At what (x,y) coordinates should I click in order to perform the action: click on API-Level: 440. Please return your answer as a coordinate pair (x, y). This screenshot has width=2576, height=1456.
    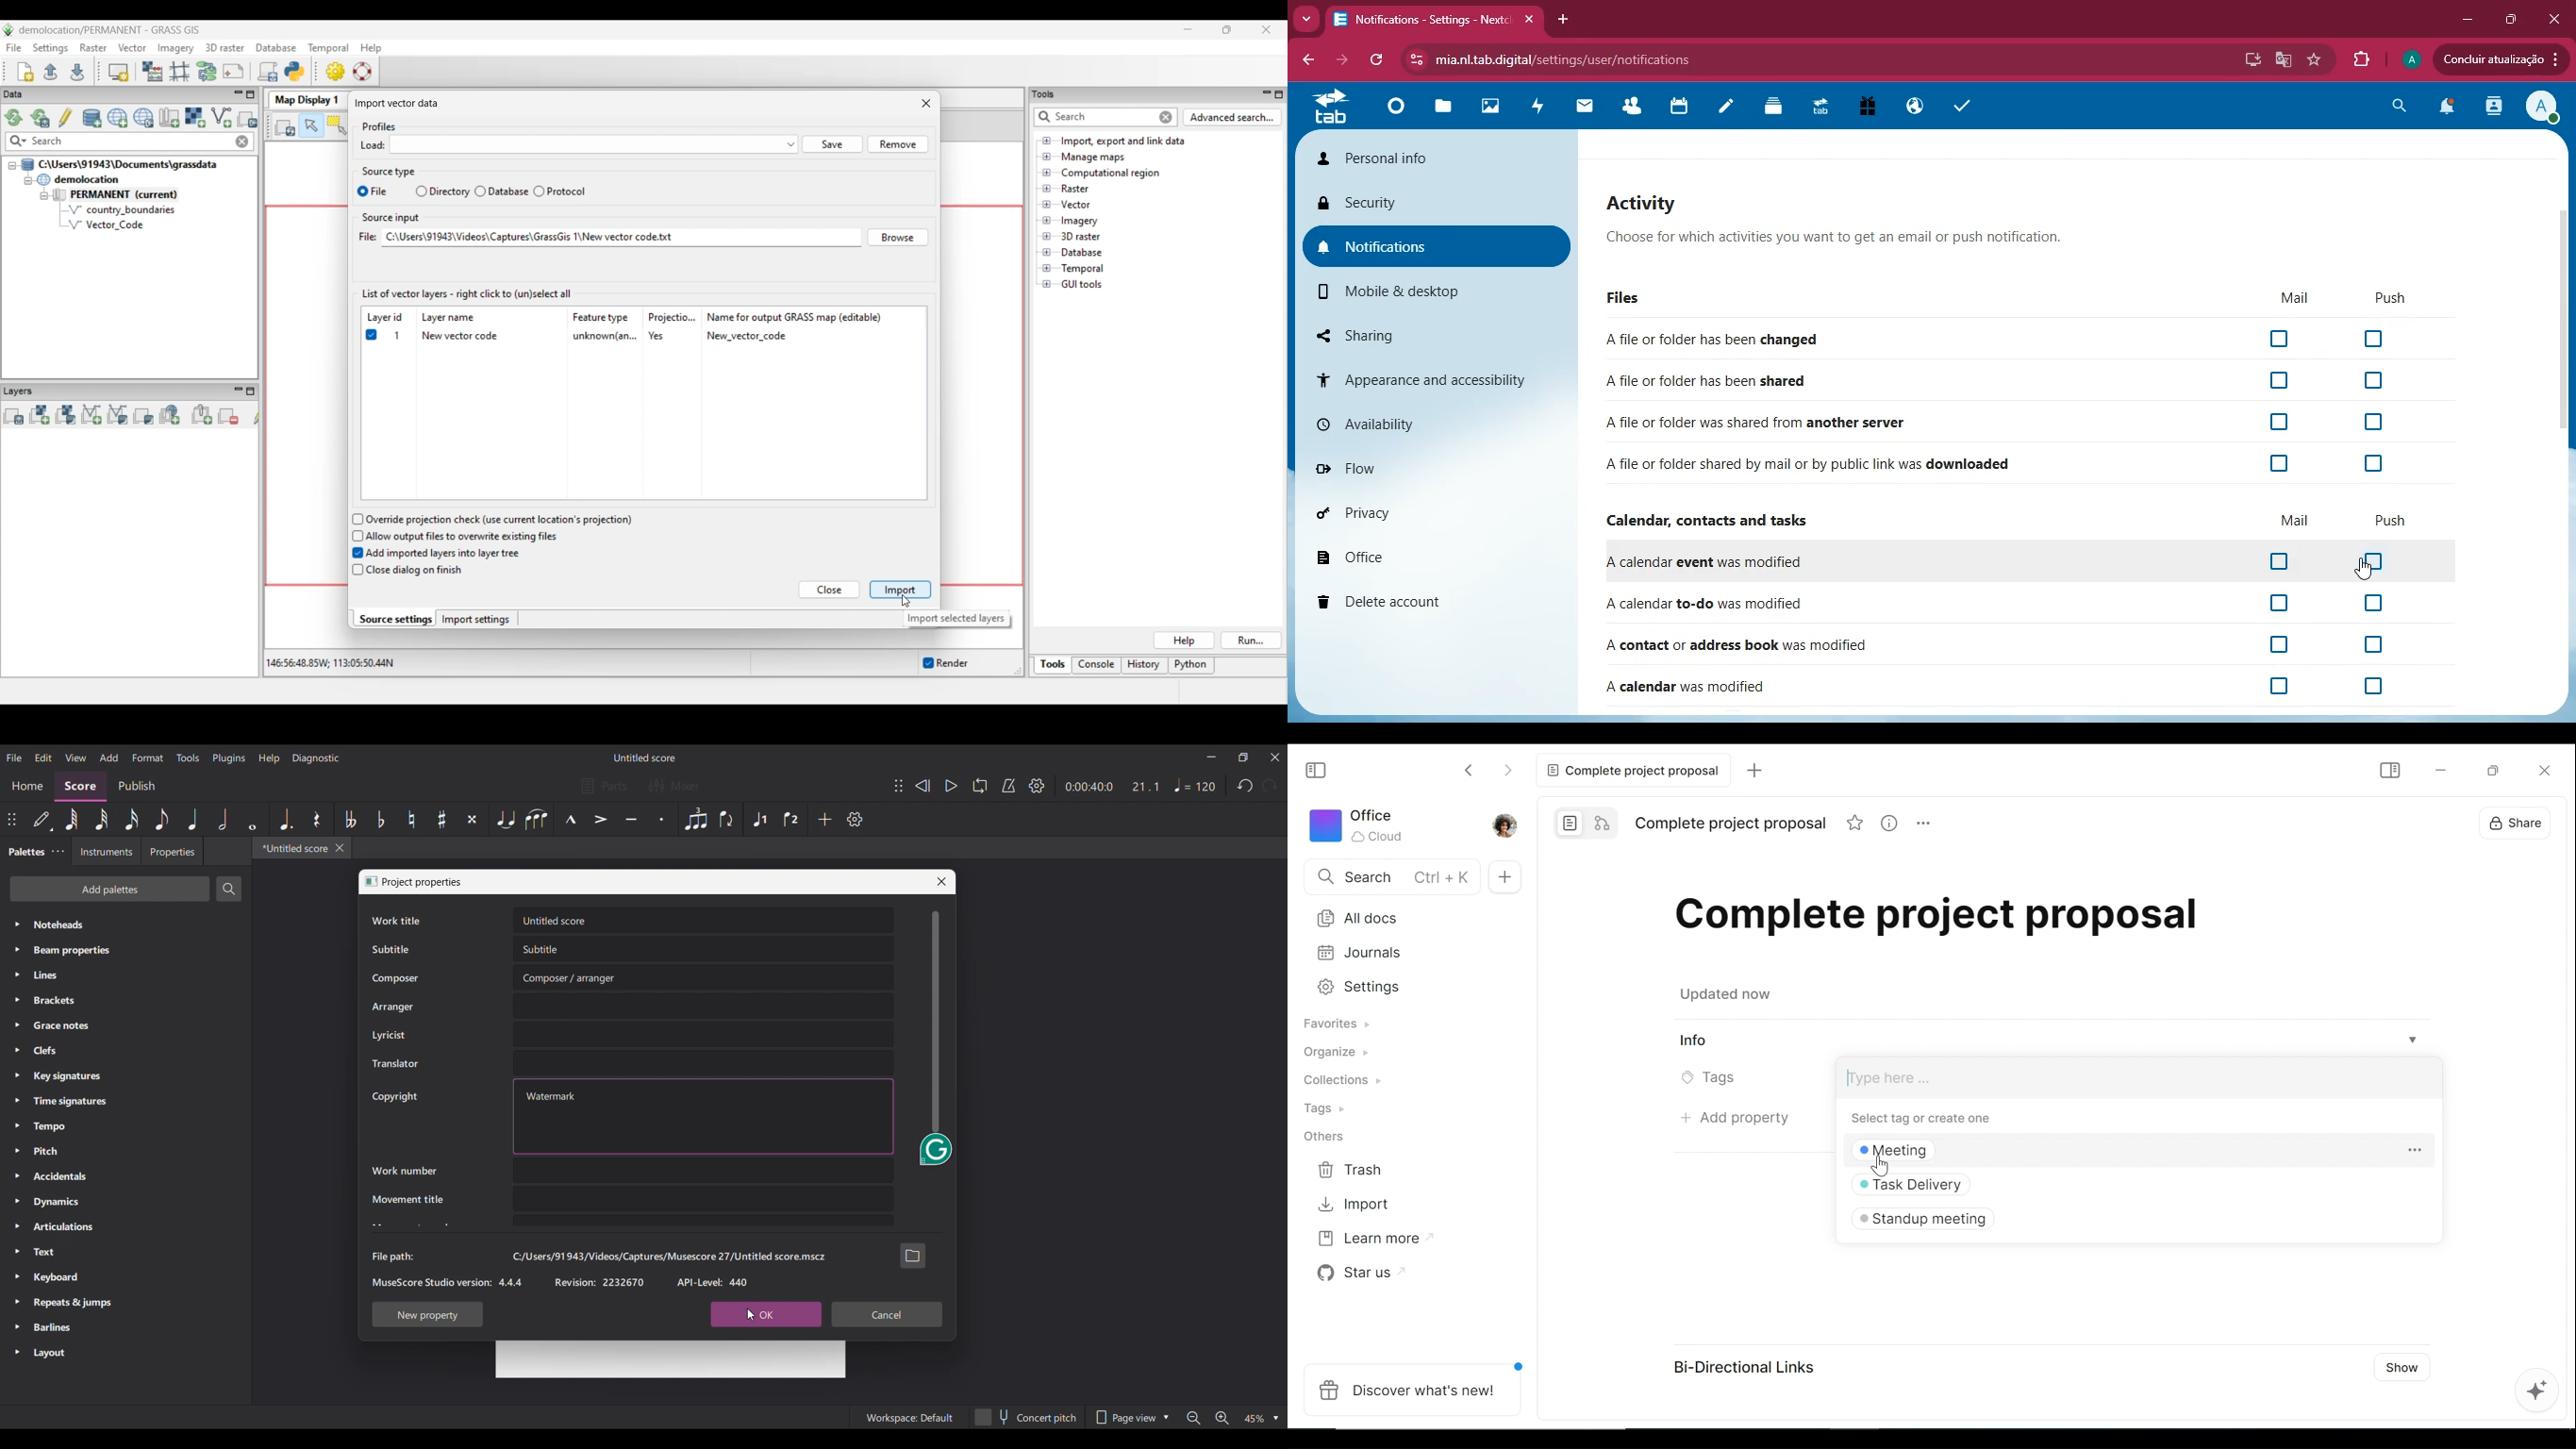
    Looking at the image, I should click on (714, 1282).